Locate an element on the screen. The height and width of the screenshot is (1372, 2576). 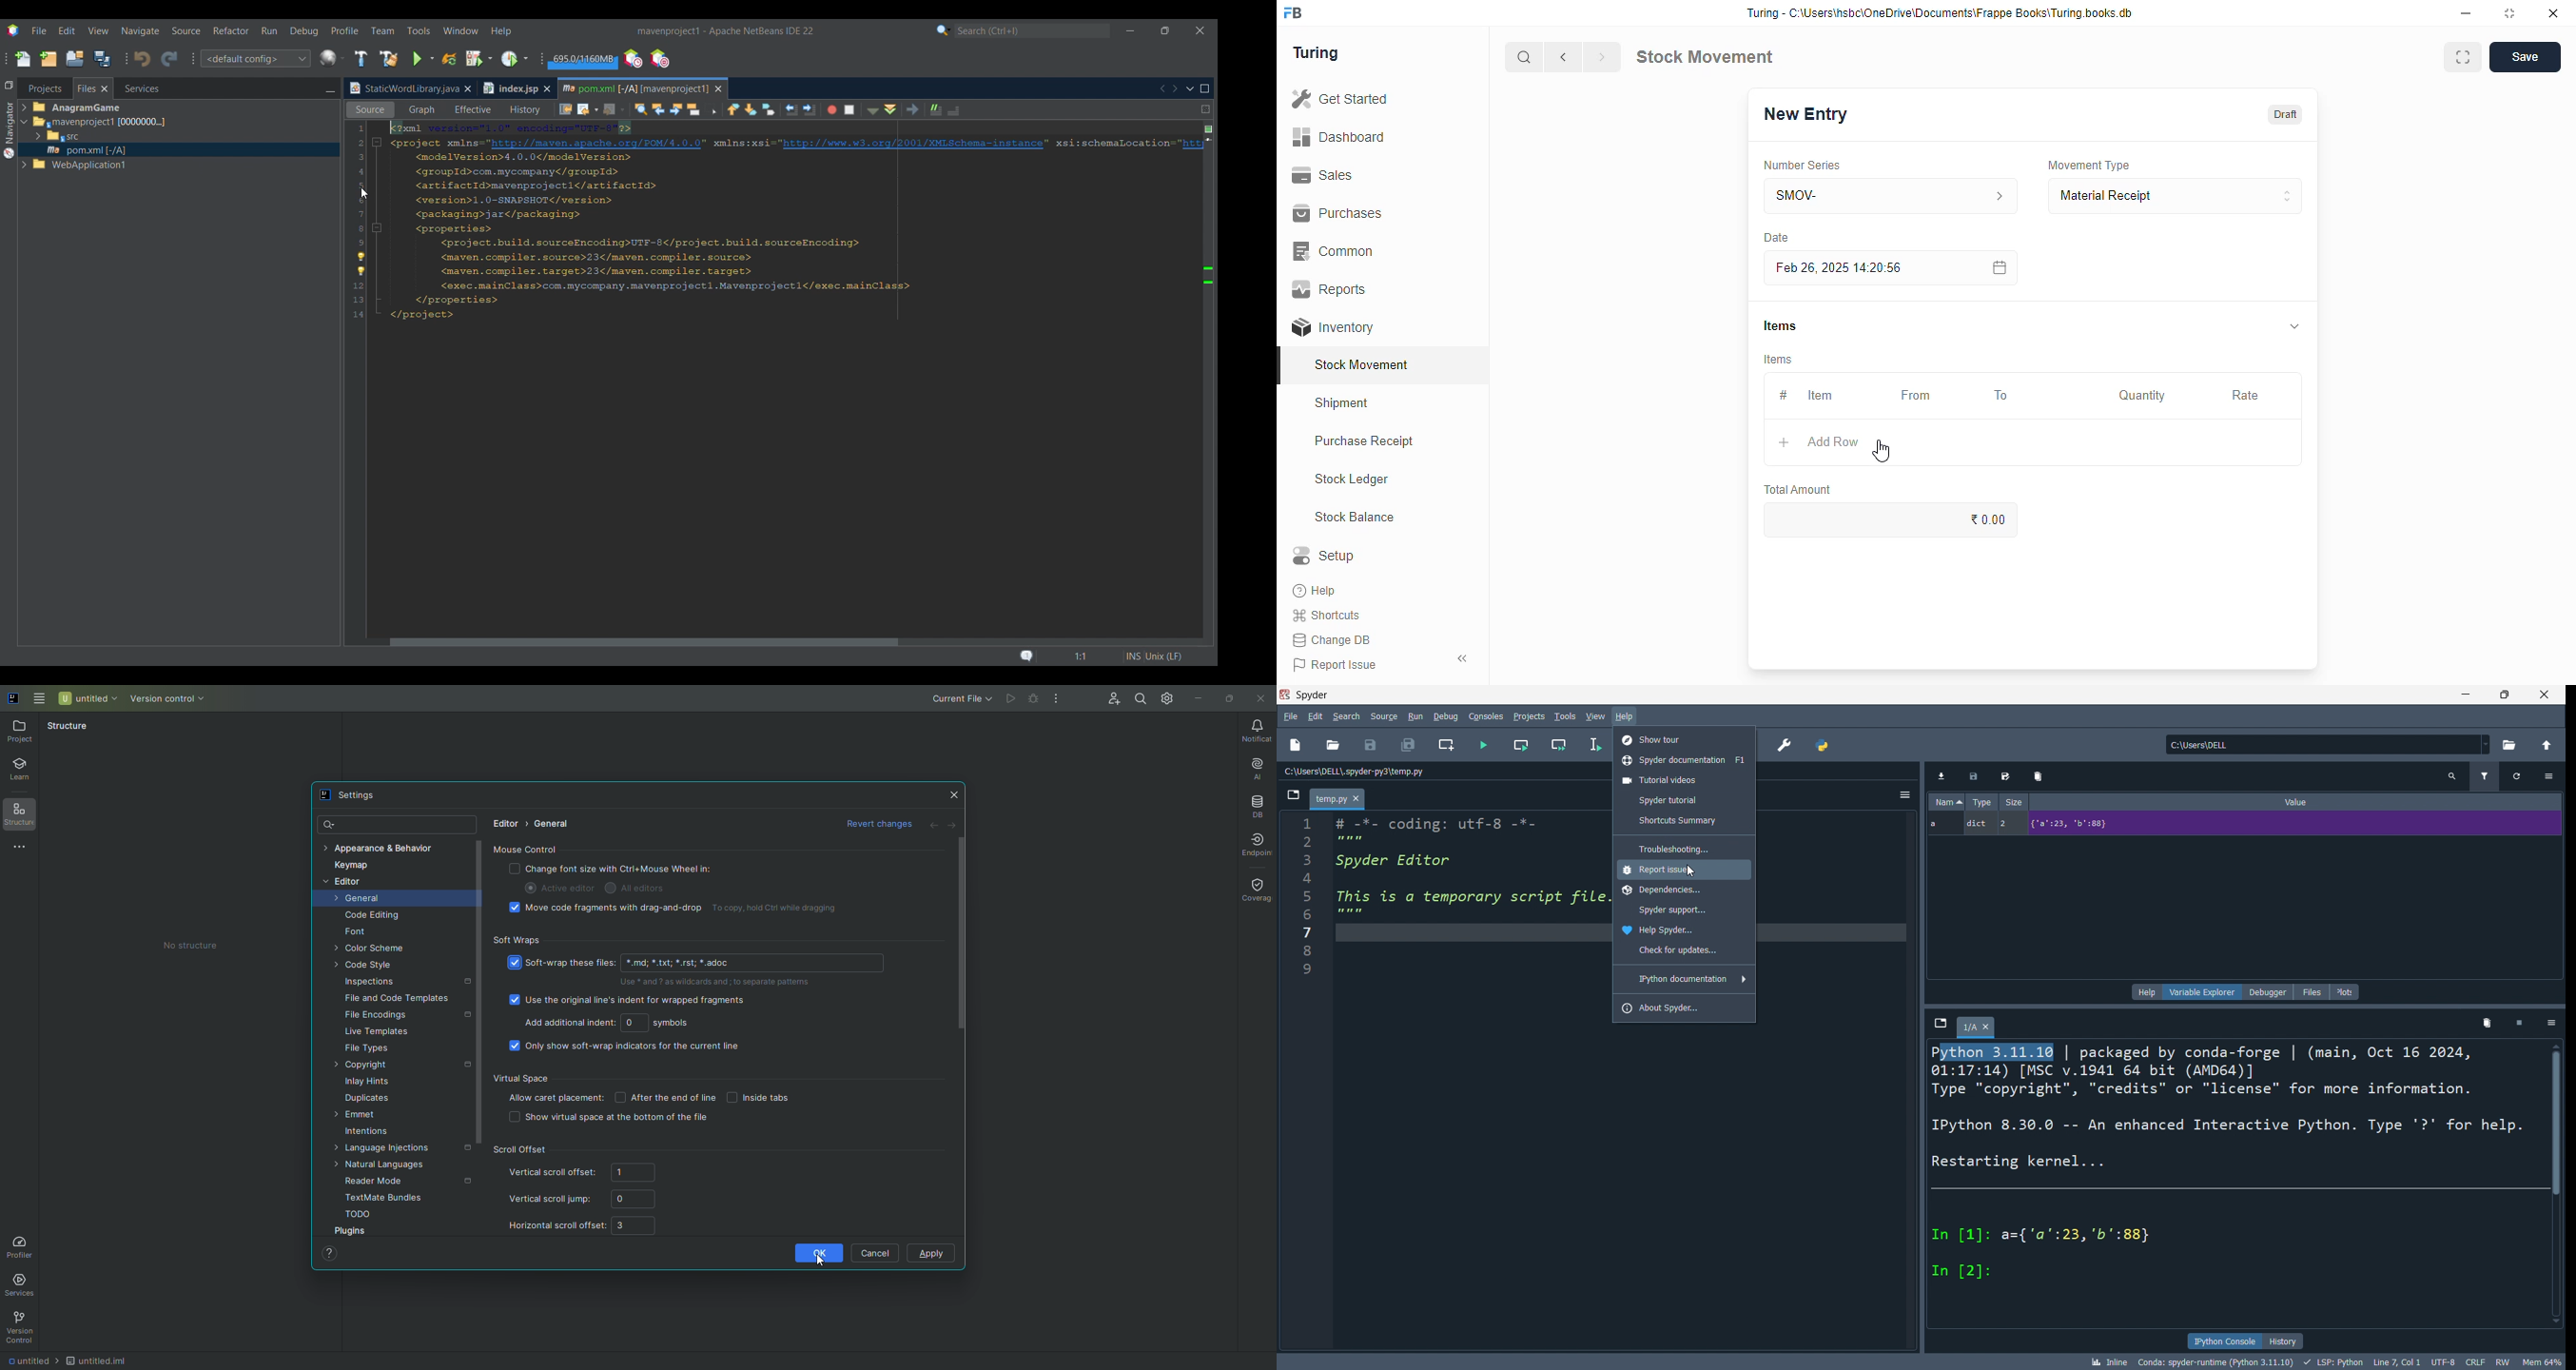
setup is located at coordinates (1323, 555).